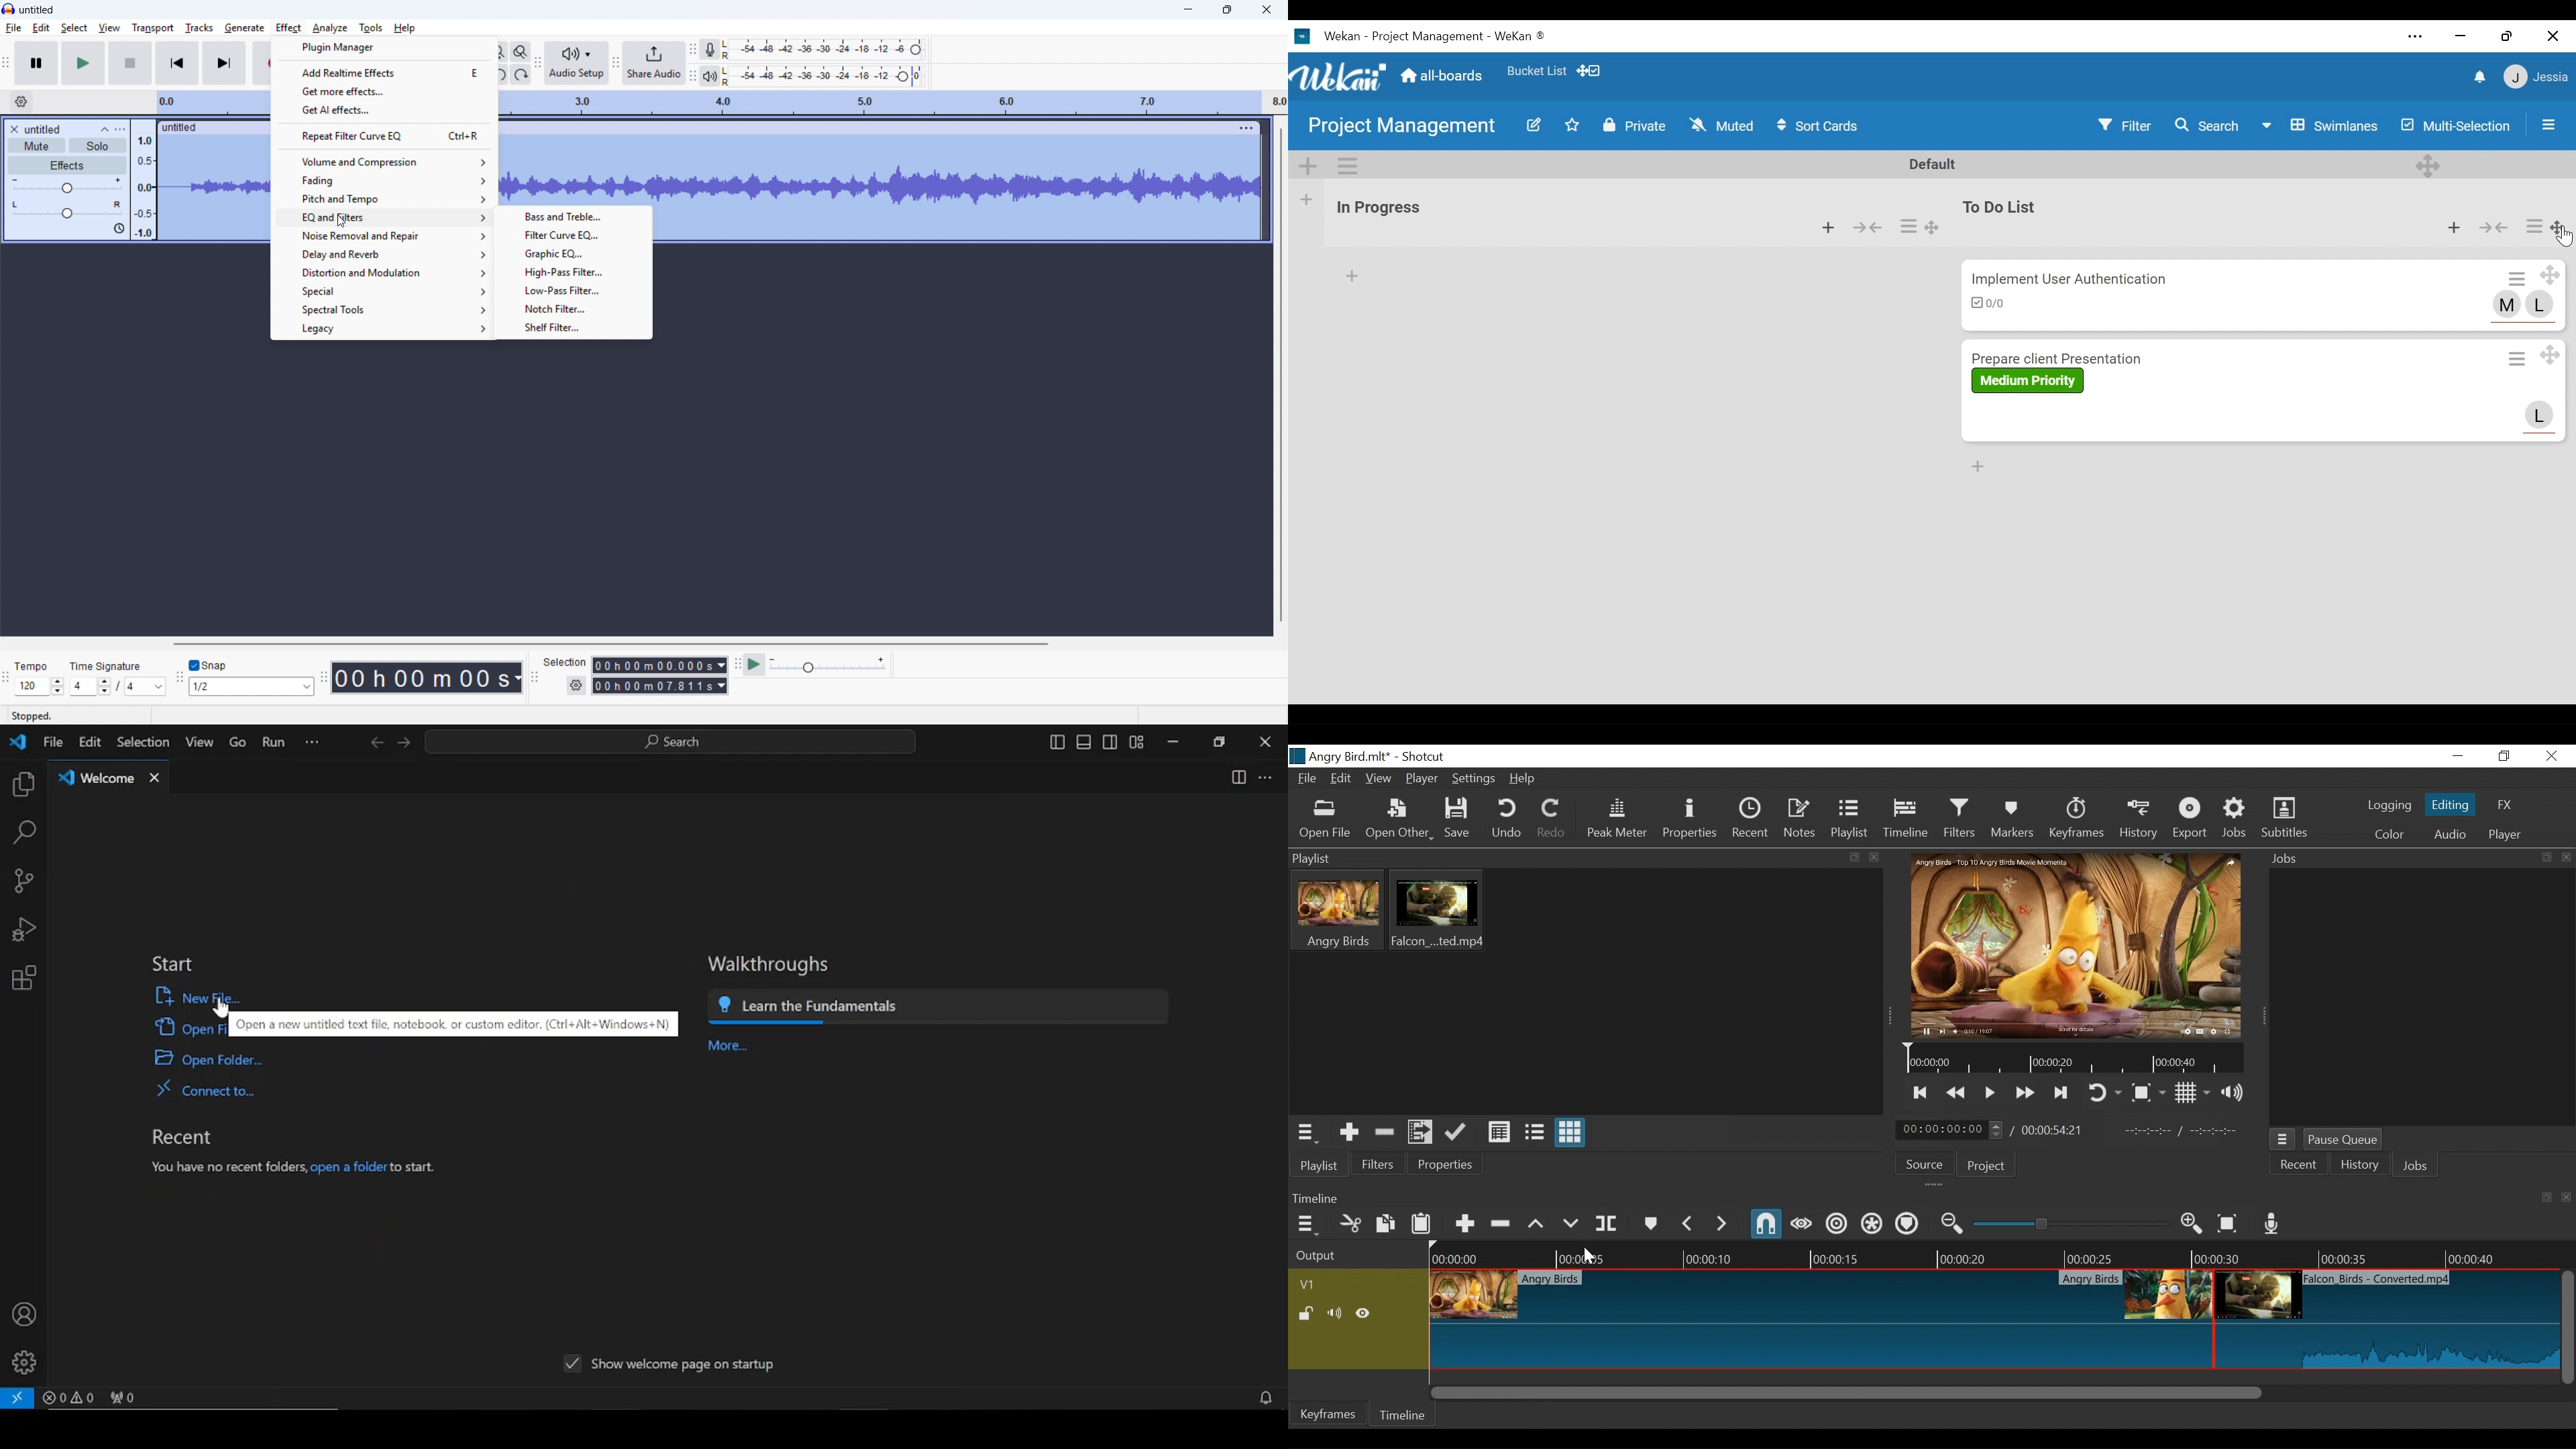 The width and height of the screenshot is (2576, 1456). What do you see at coordinates (382, 217) in the screenshot?
I see `EQ and filters` at bounding box center [382, 217].